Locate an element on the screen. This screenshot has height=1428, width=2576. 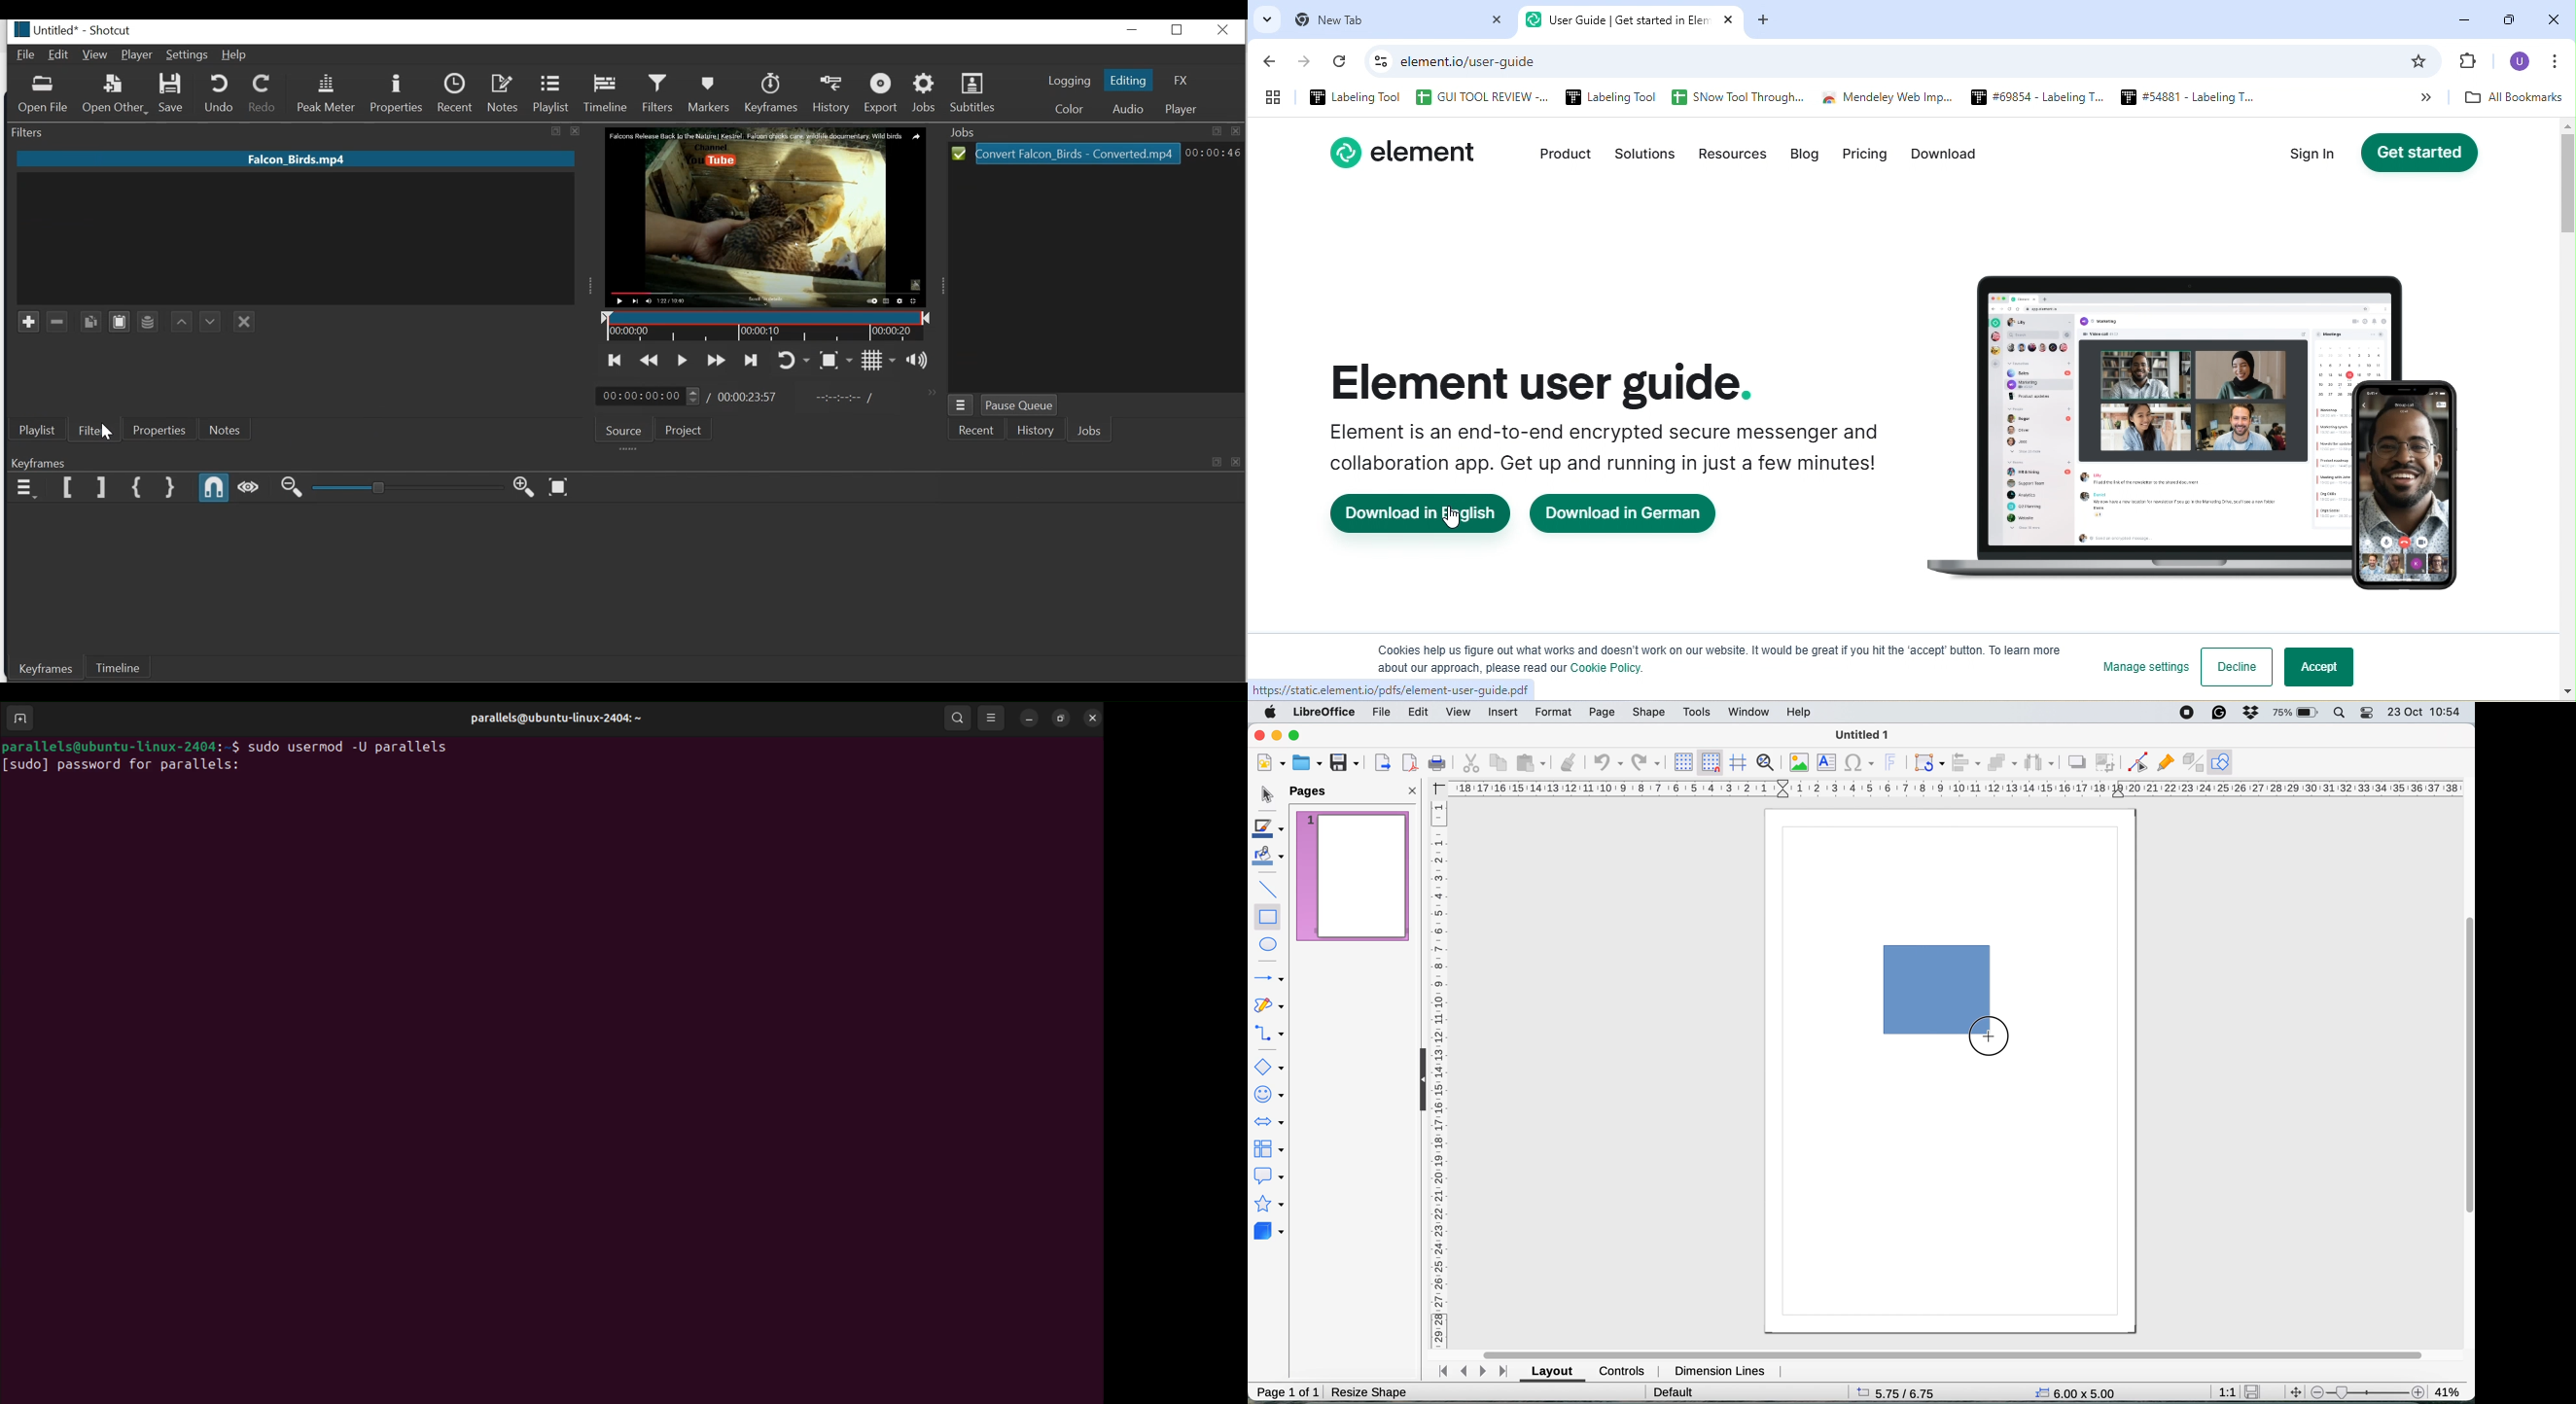
Mendeley Web Imp... is located at coordinates (1888, 99).